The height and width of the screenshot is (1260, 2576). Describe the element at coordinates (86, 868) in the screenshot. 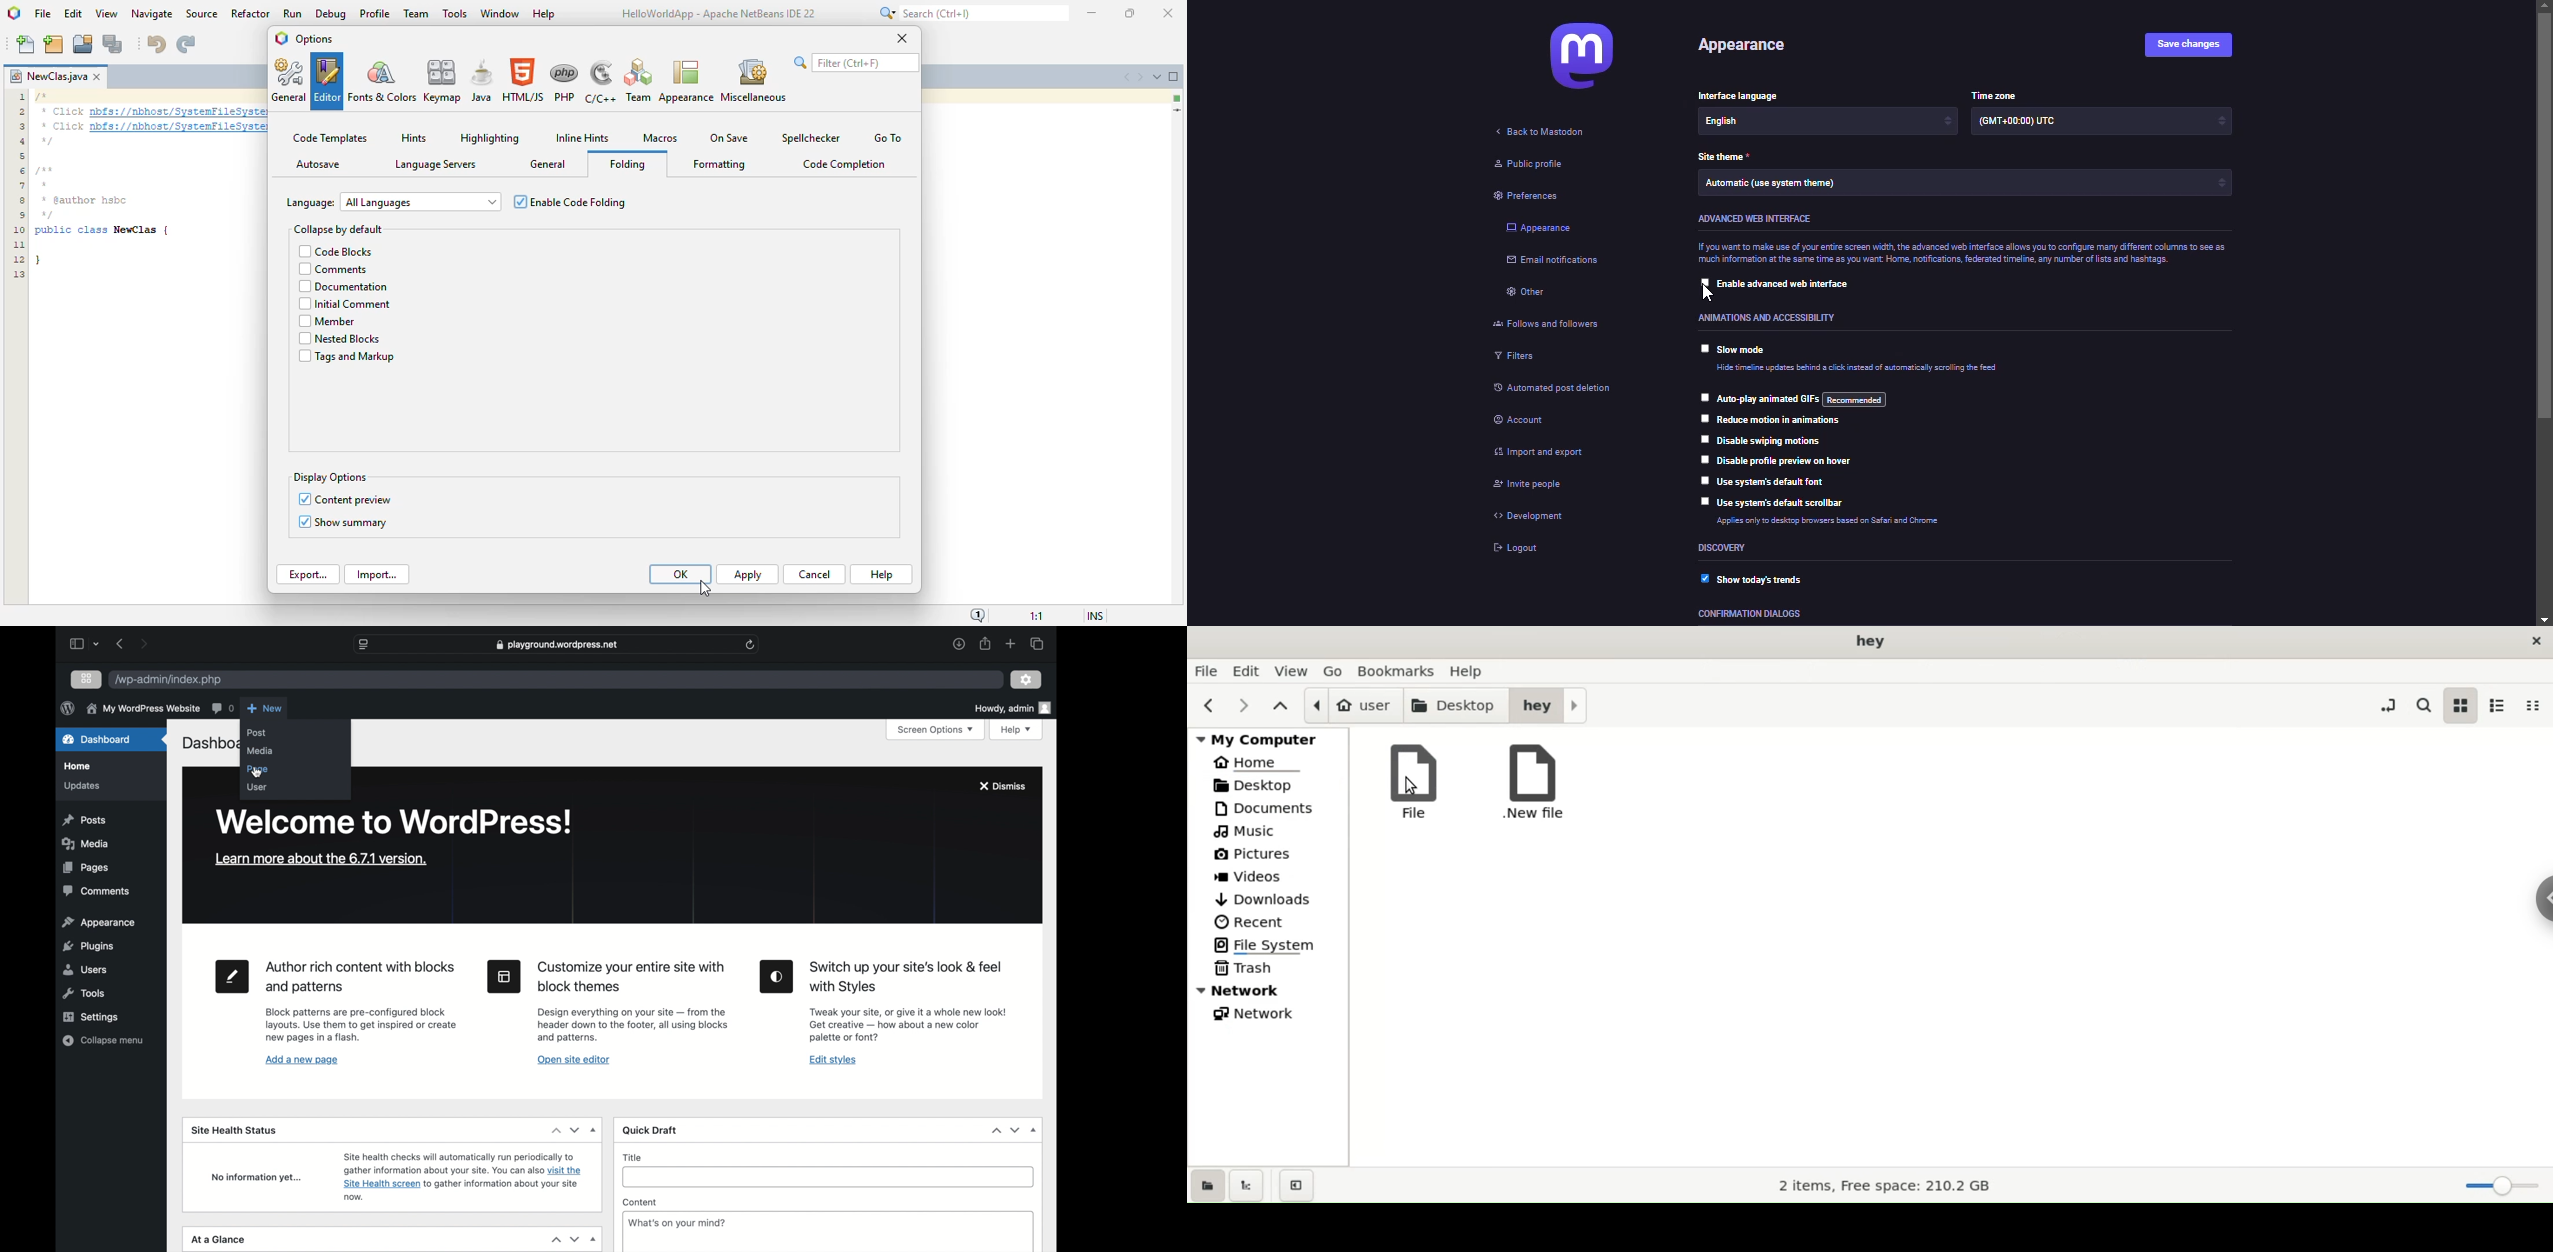

I see `pages` at that location.